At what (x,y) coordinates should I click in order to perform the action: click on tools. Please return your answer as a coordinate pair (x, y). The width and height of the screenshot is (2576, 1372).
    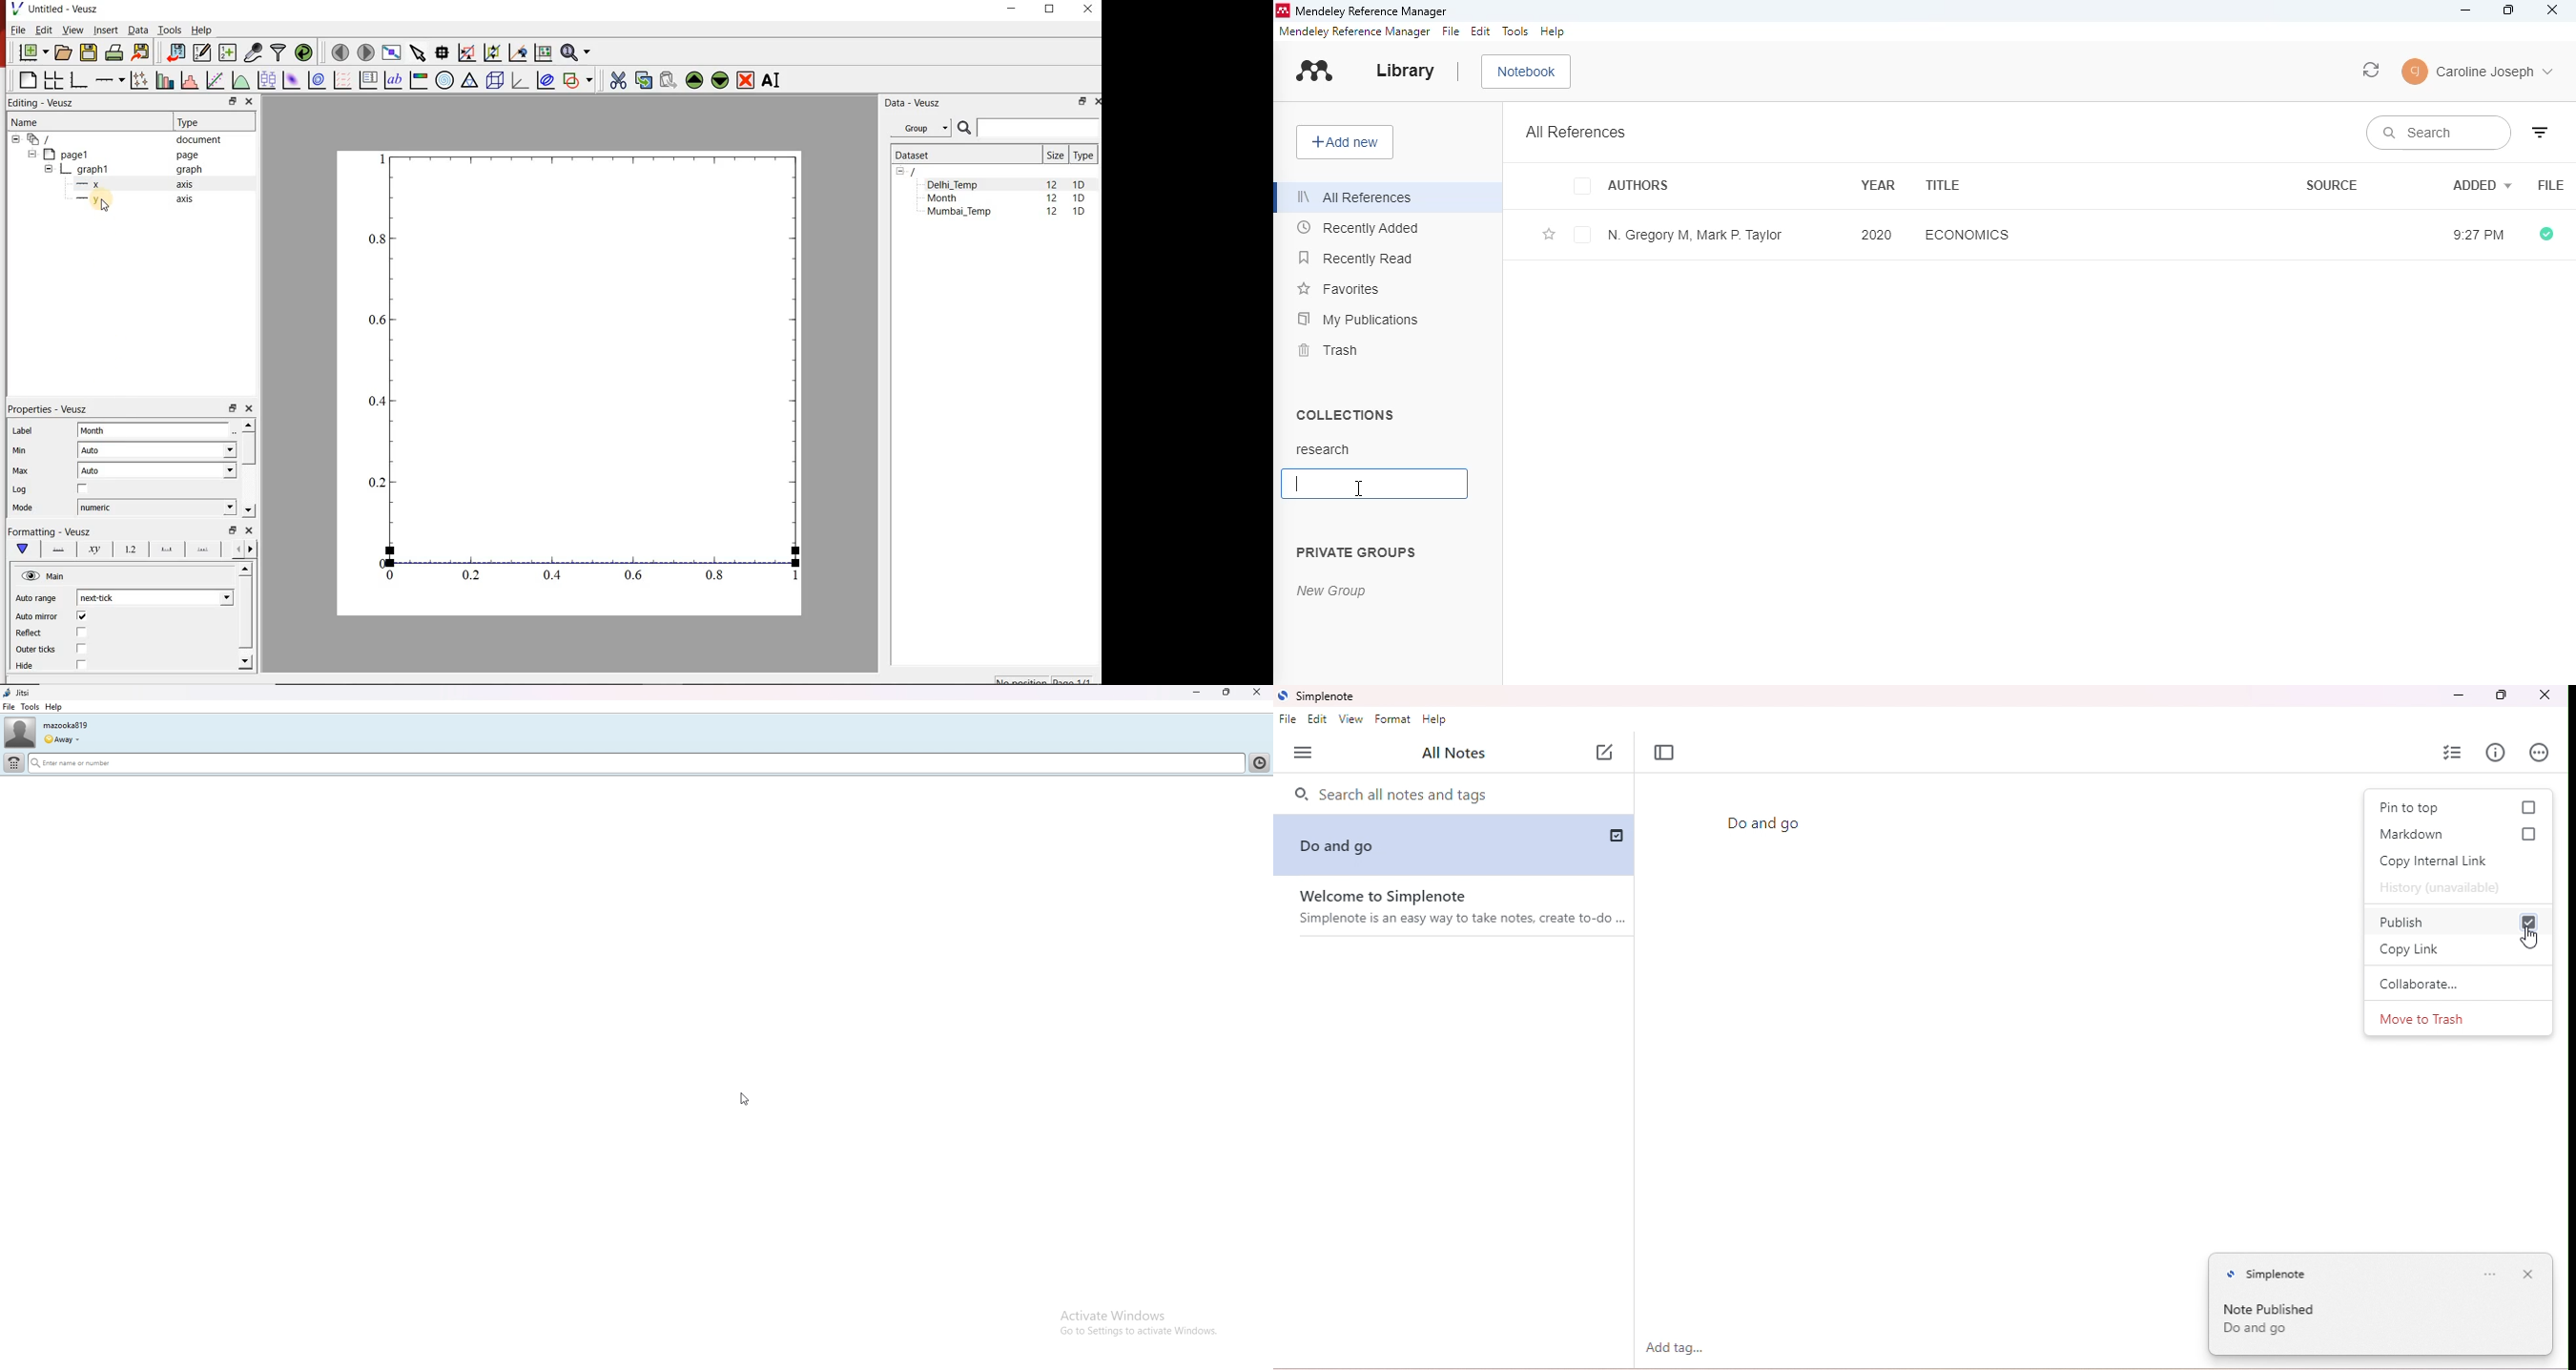
    Looking at the image, I should click on (1515, 31).